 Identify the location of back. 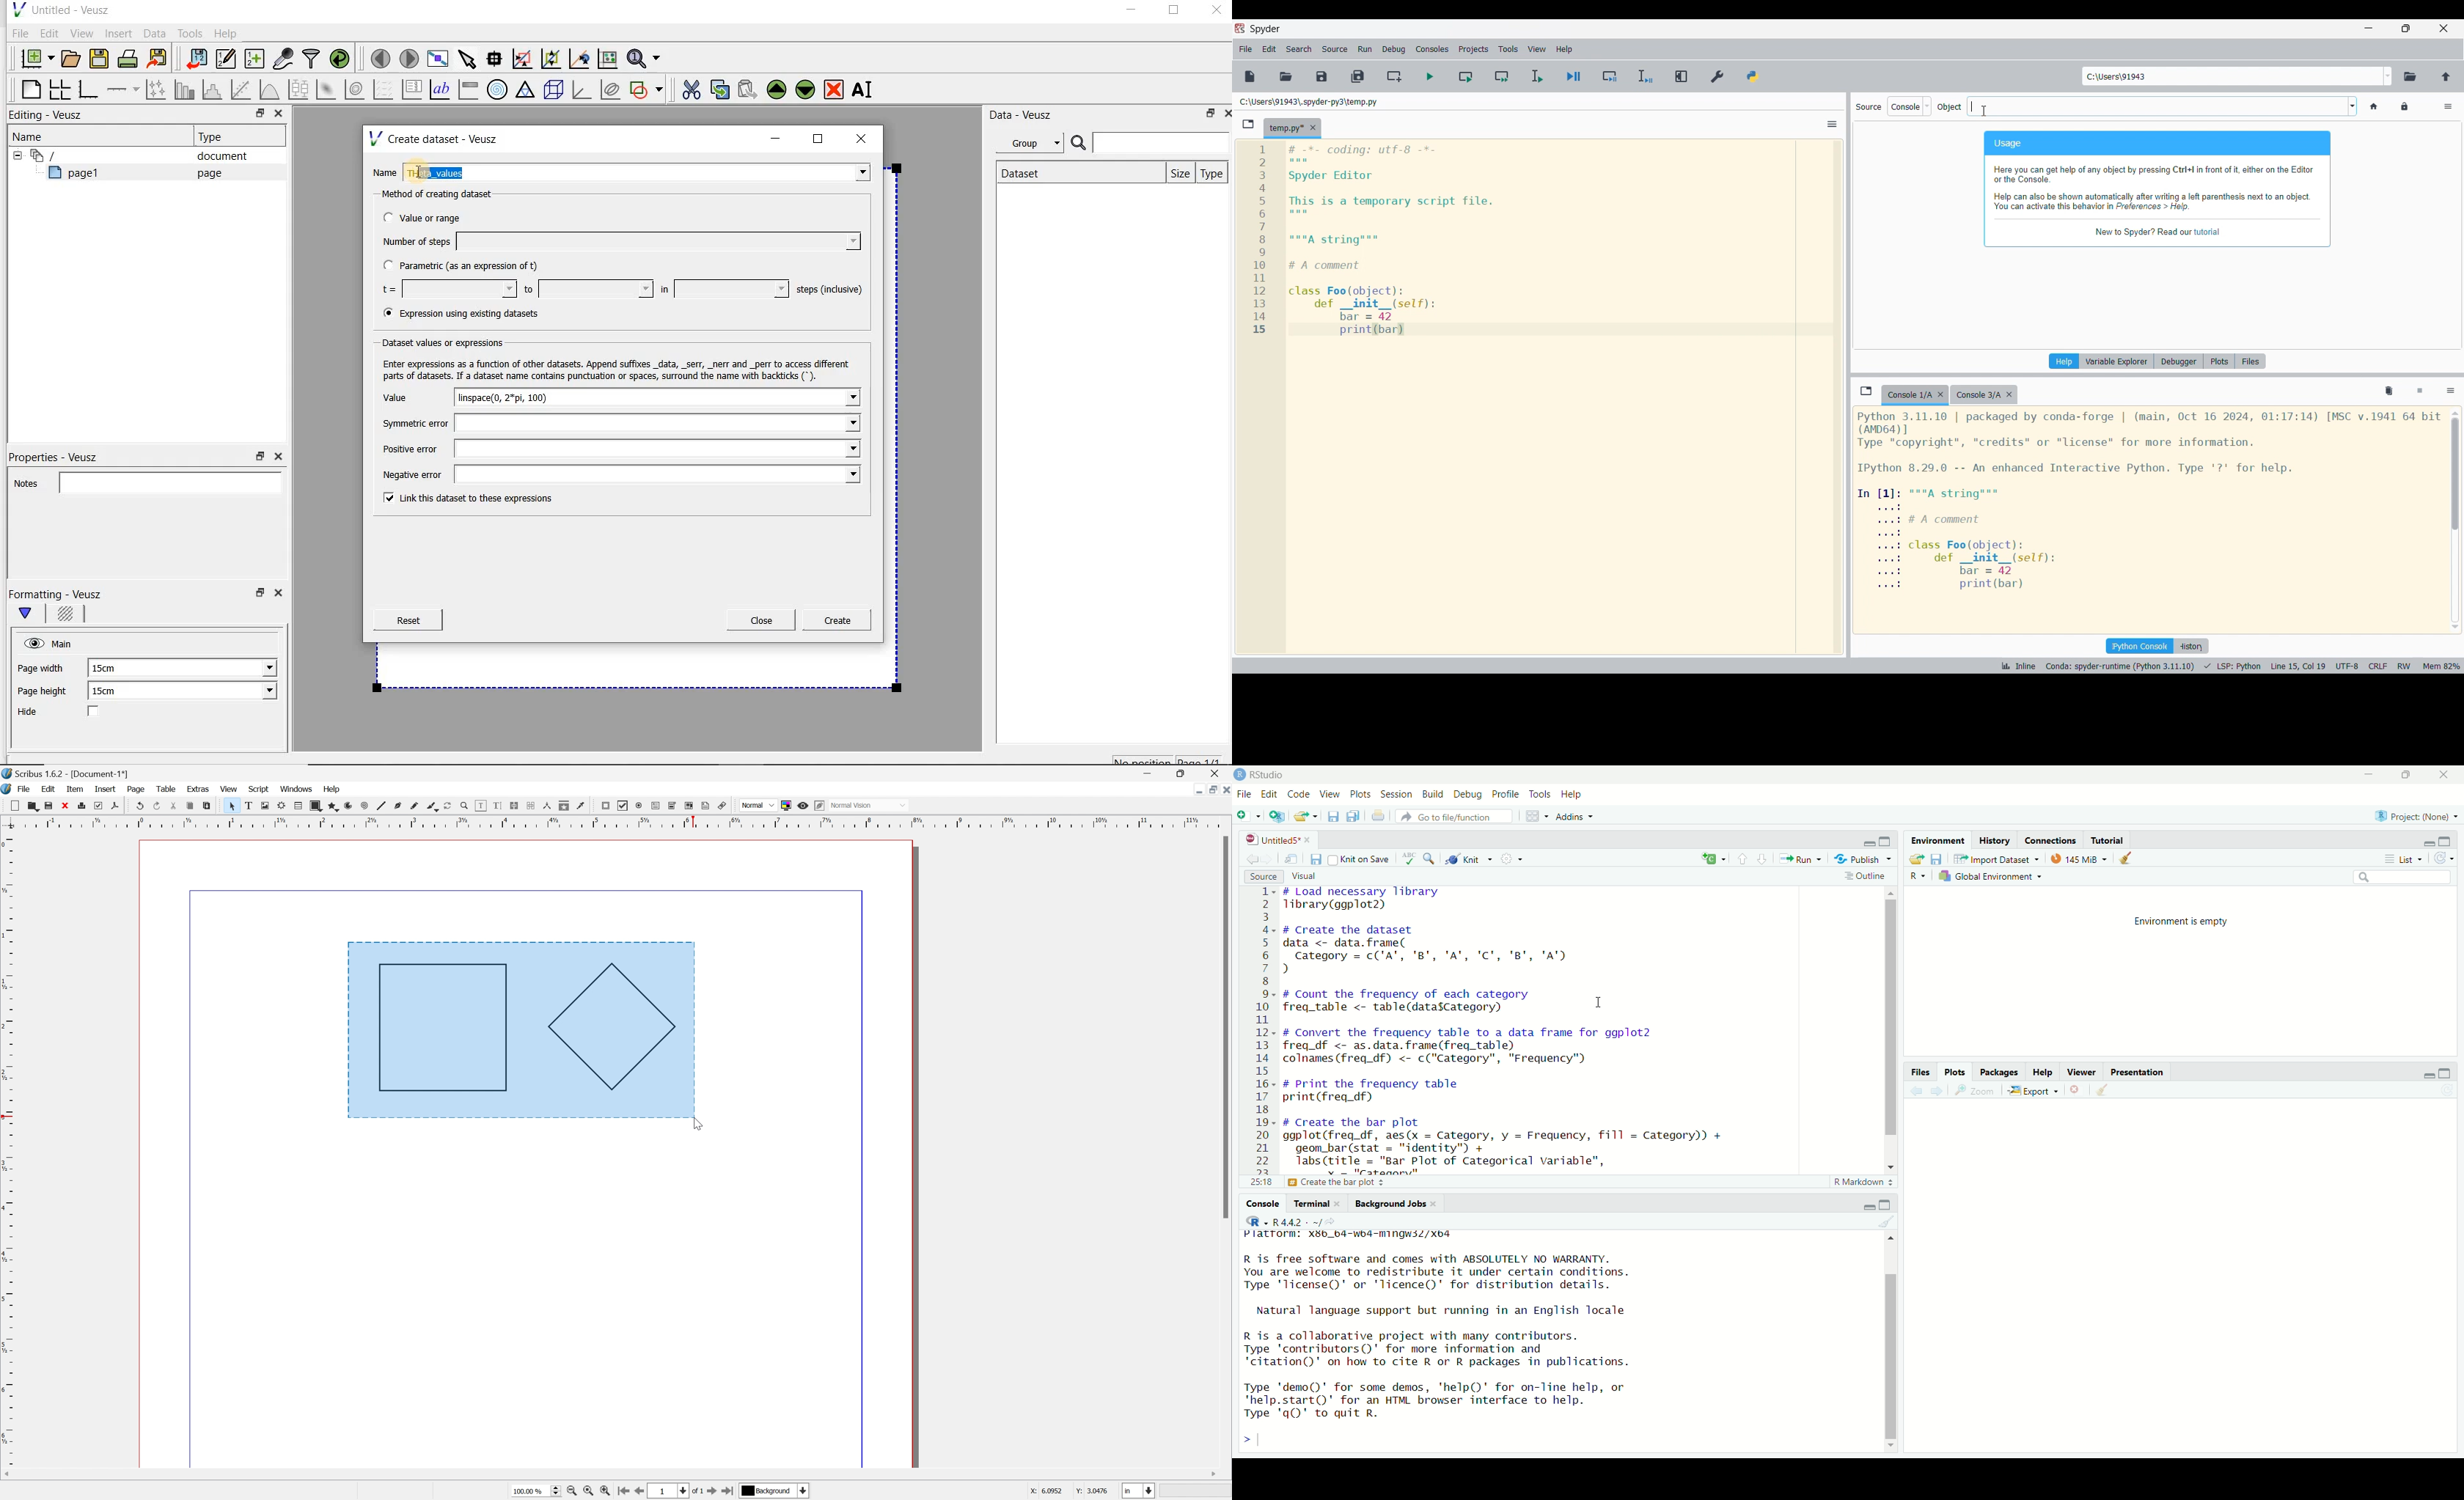
(1919, 1091).